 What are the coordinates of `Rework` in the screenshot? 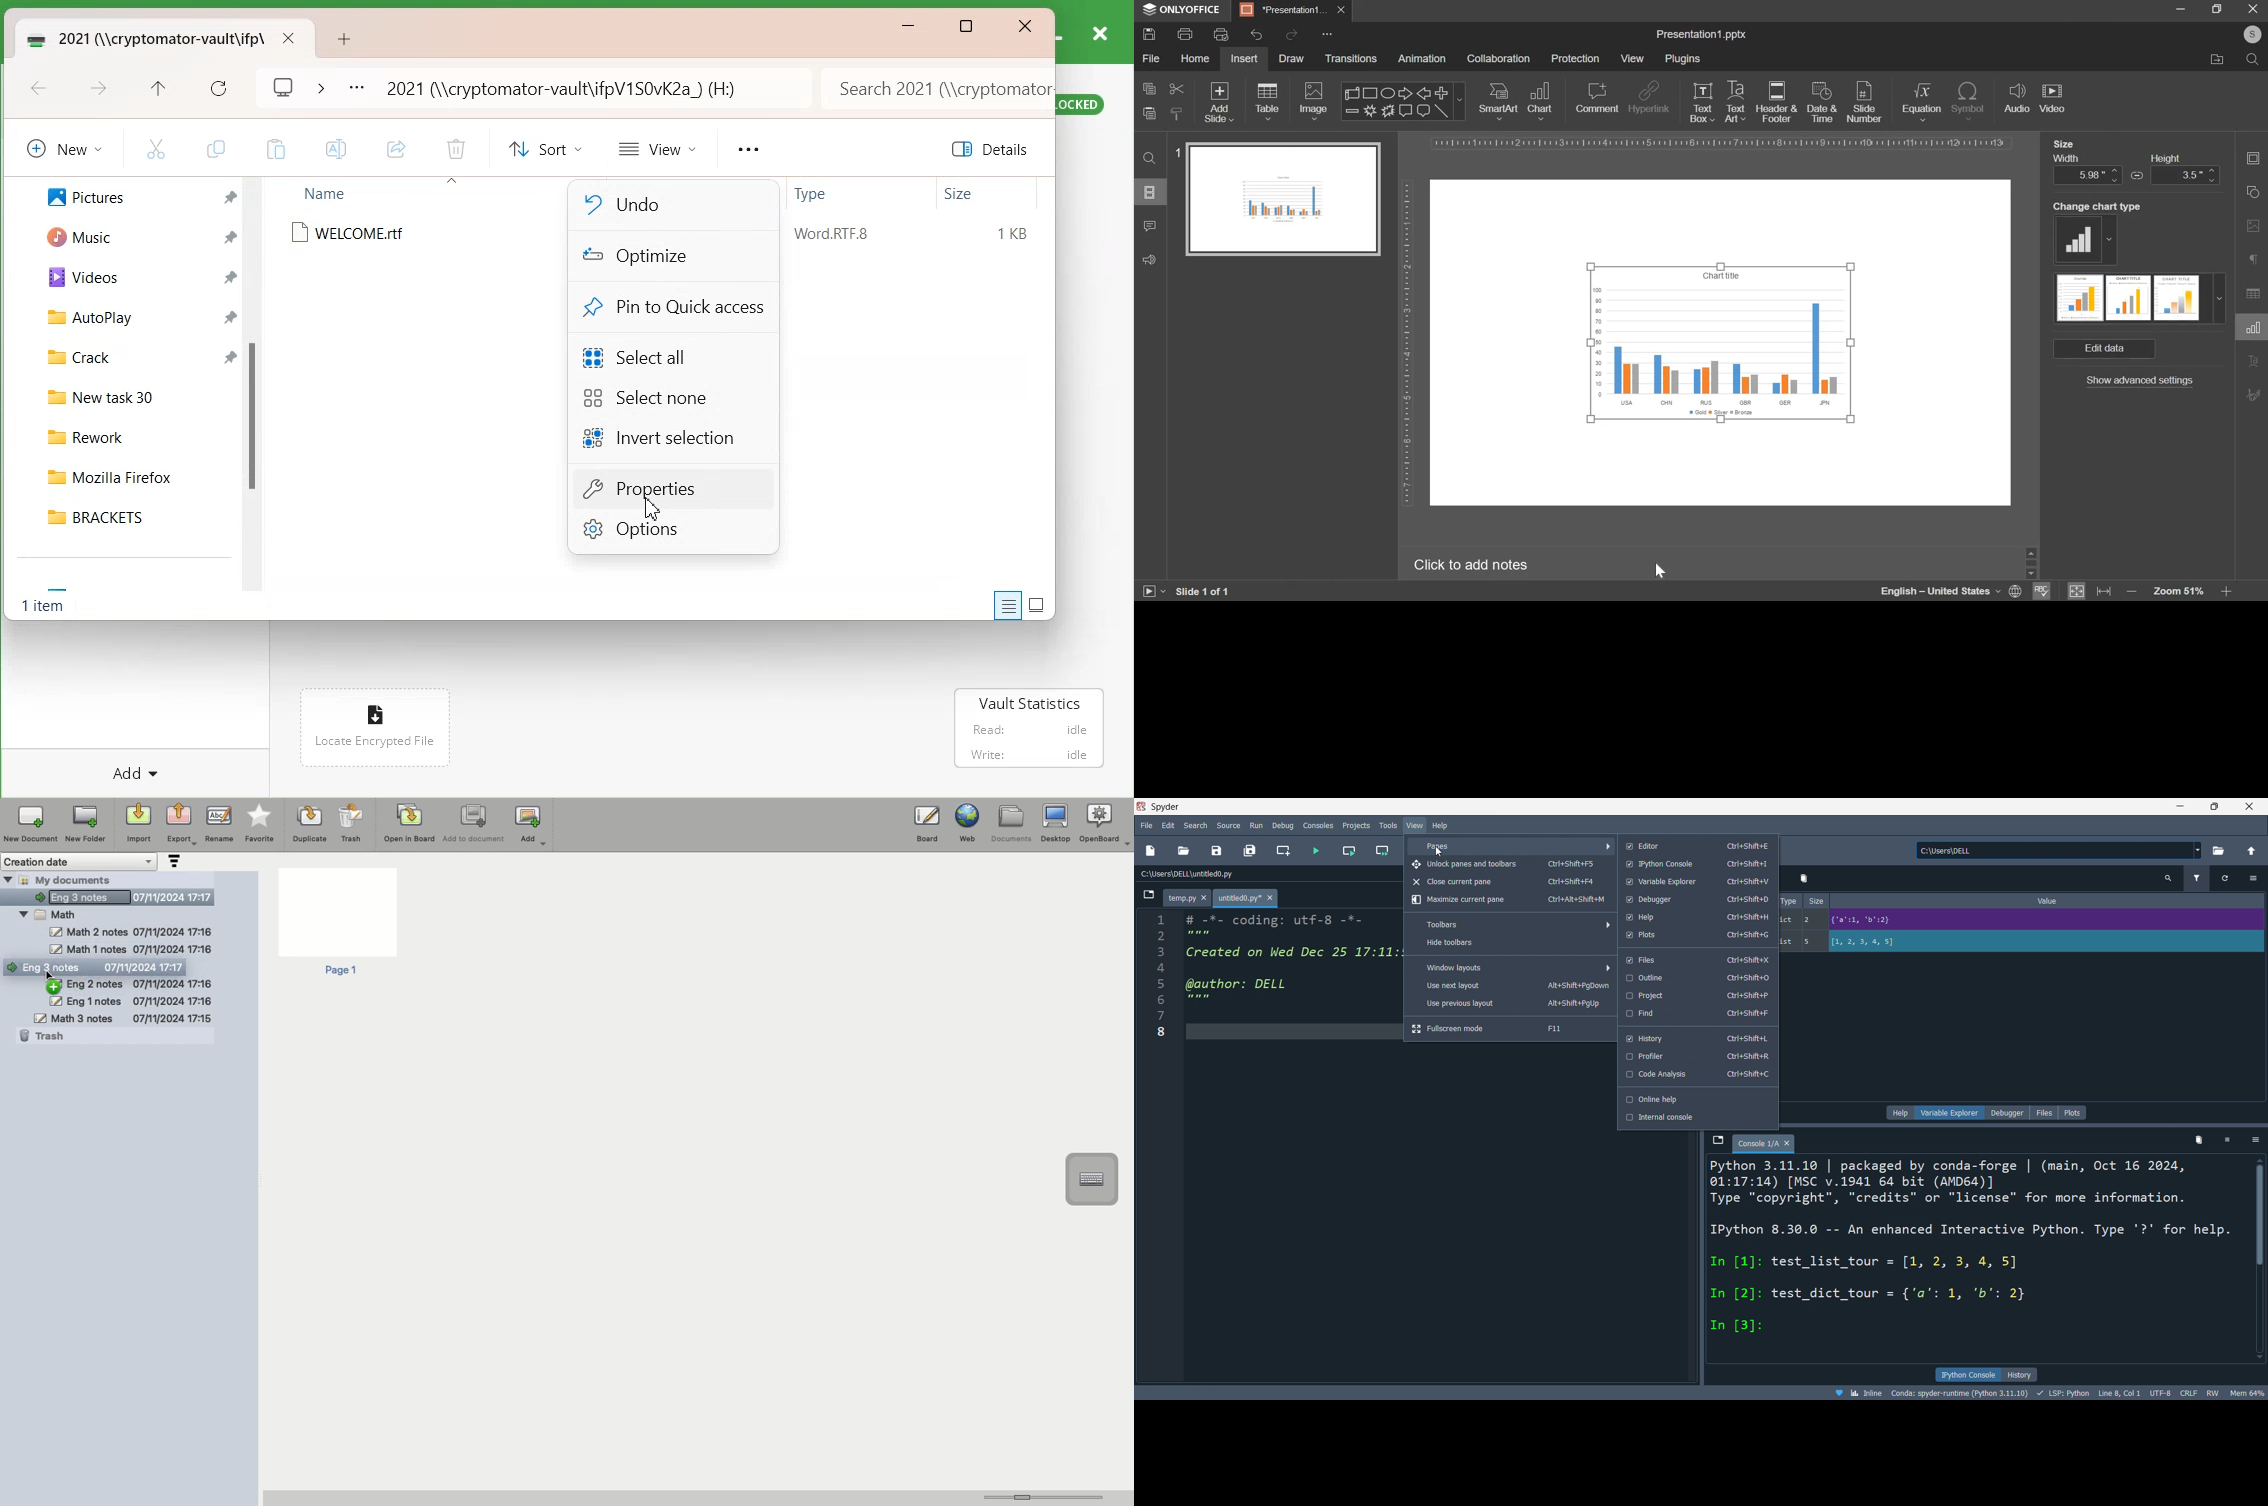 It's located at (132, 434).